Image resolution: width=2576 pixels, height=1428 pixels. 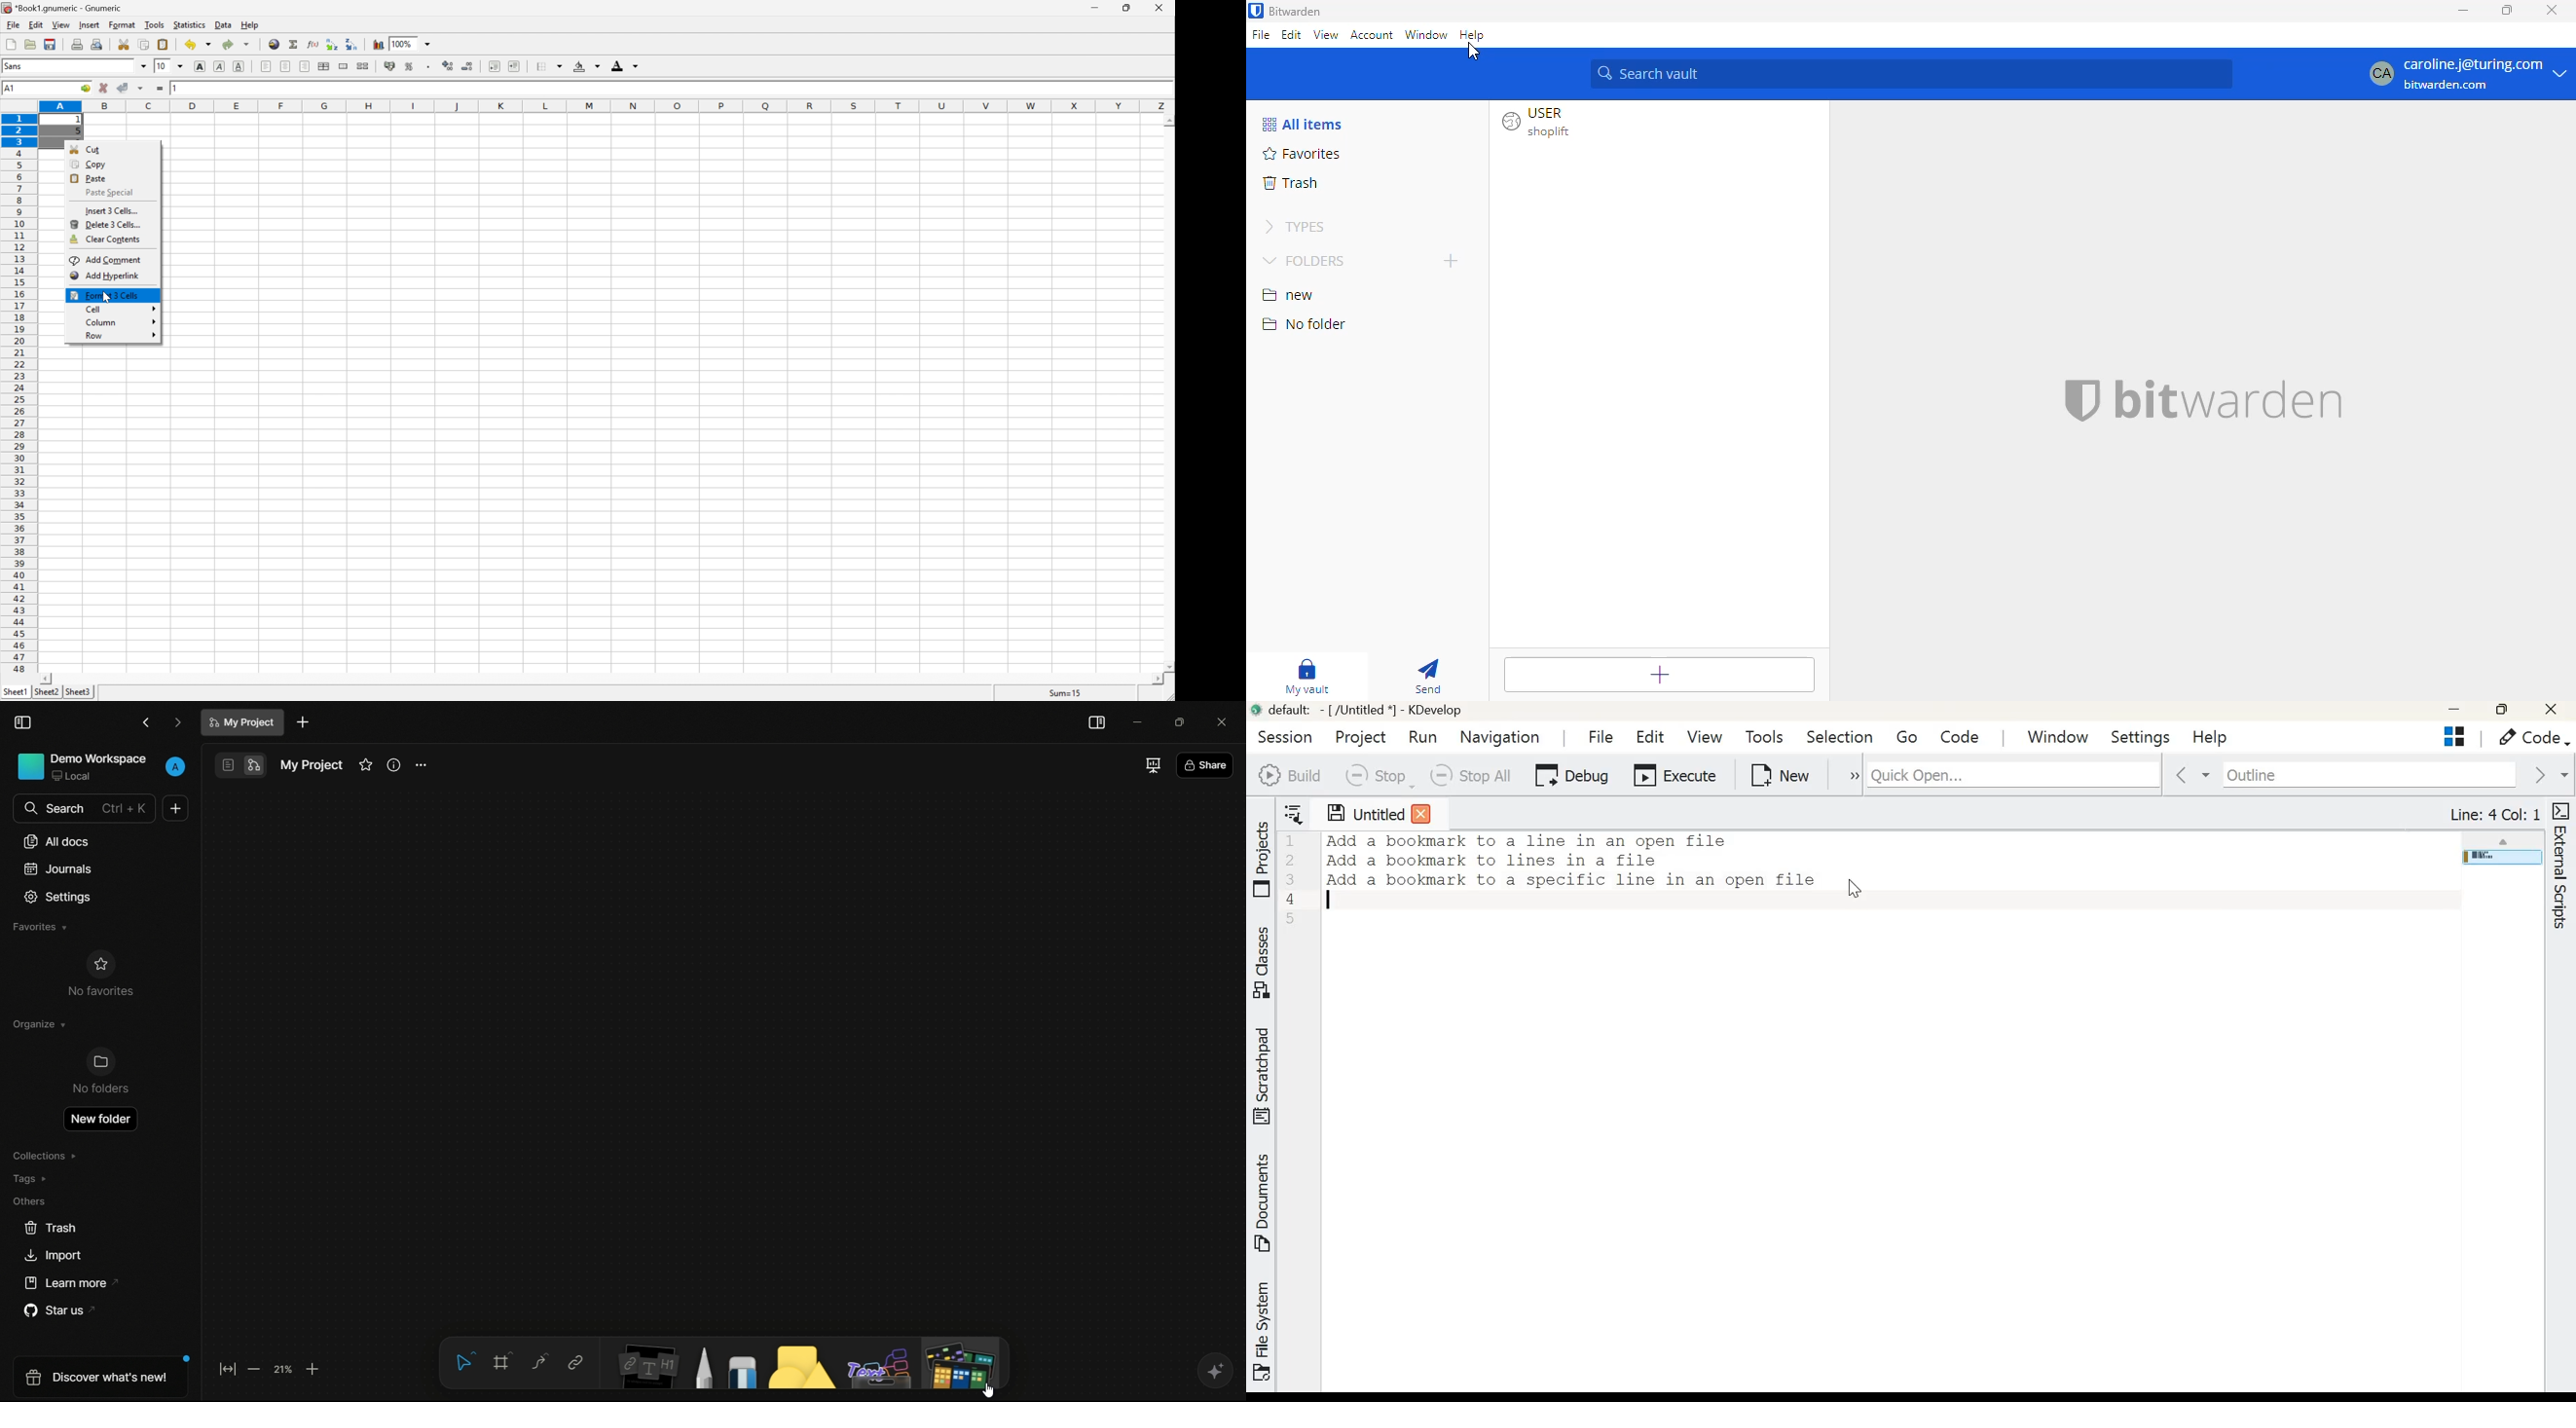 I want to click on account, so click(x=1372, y=36).